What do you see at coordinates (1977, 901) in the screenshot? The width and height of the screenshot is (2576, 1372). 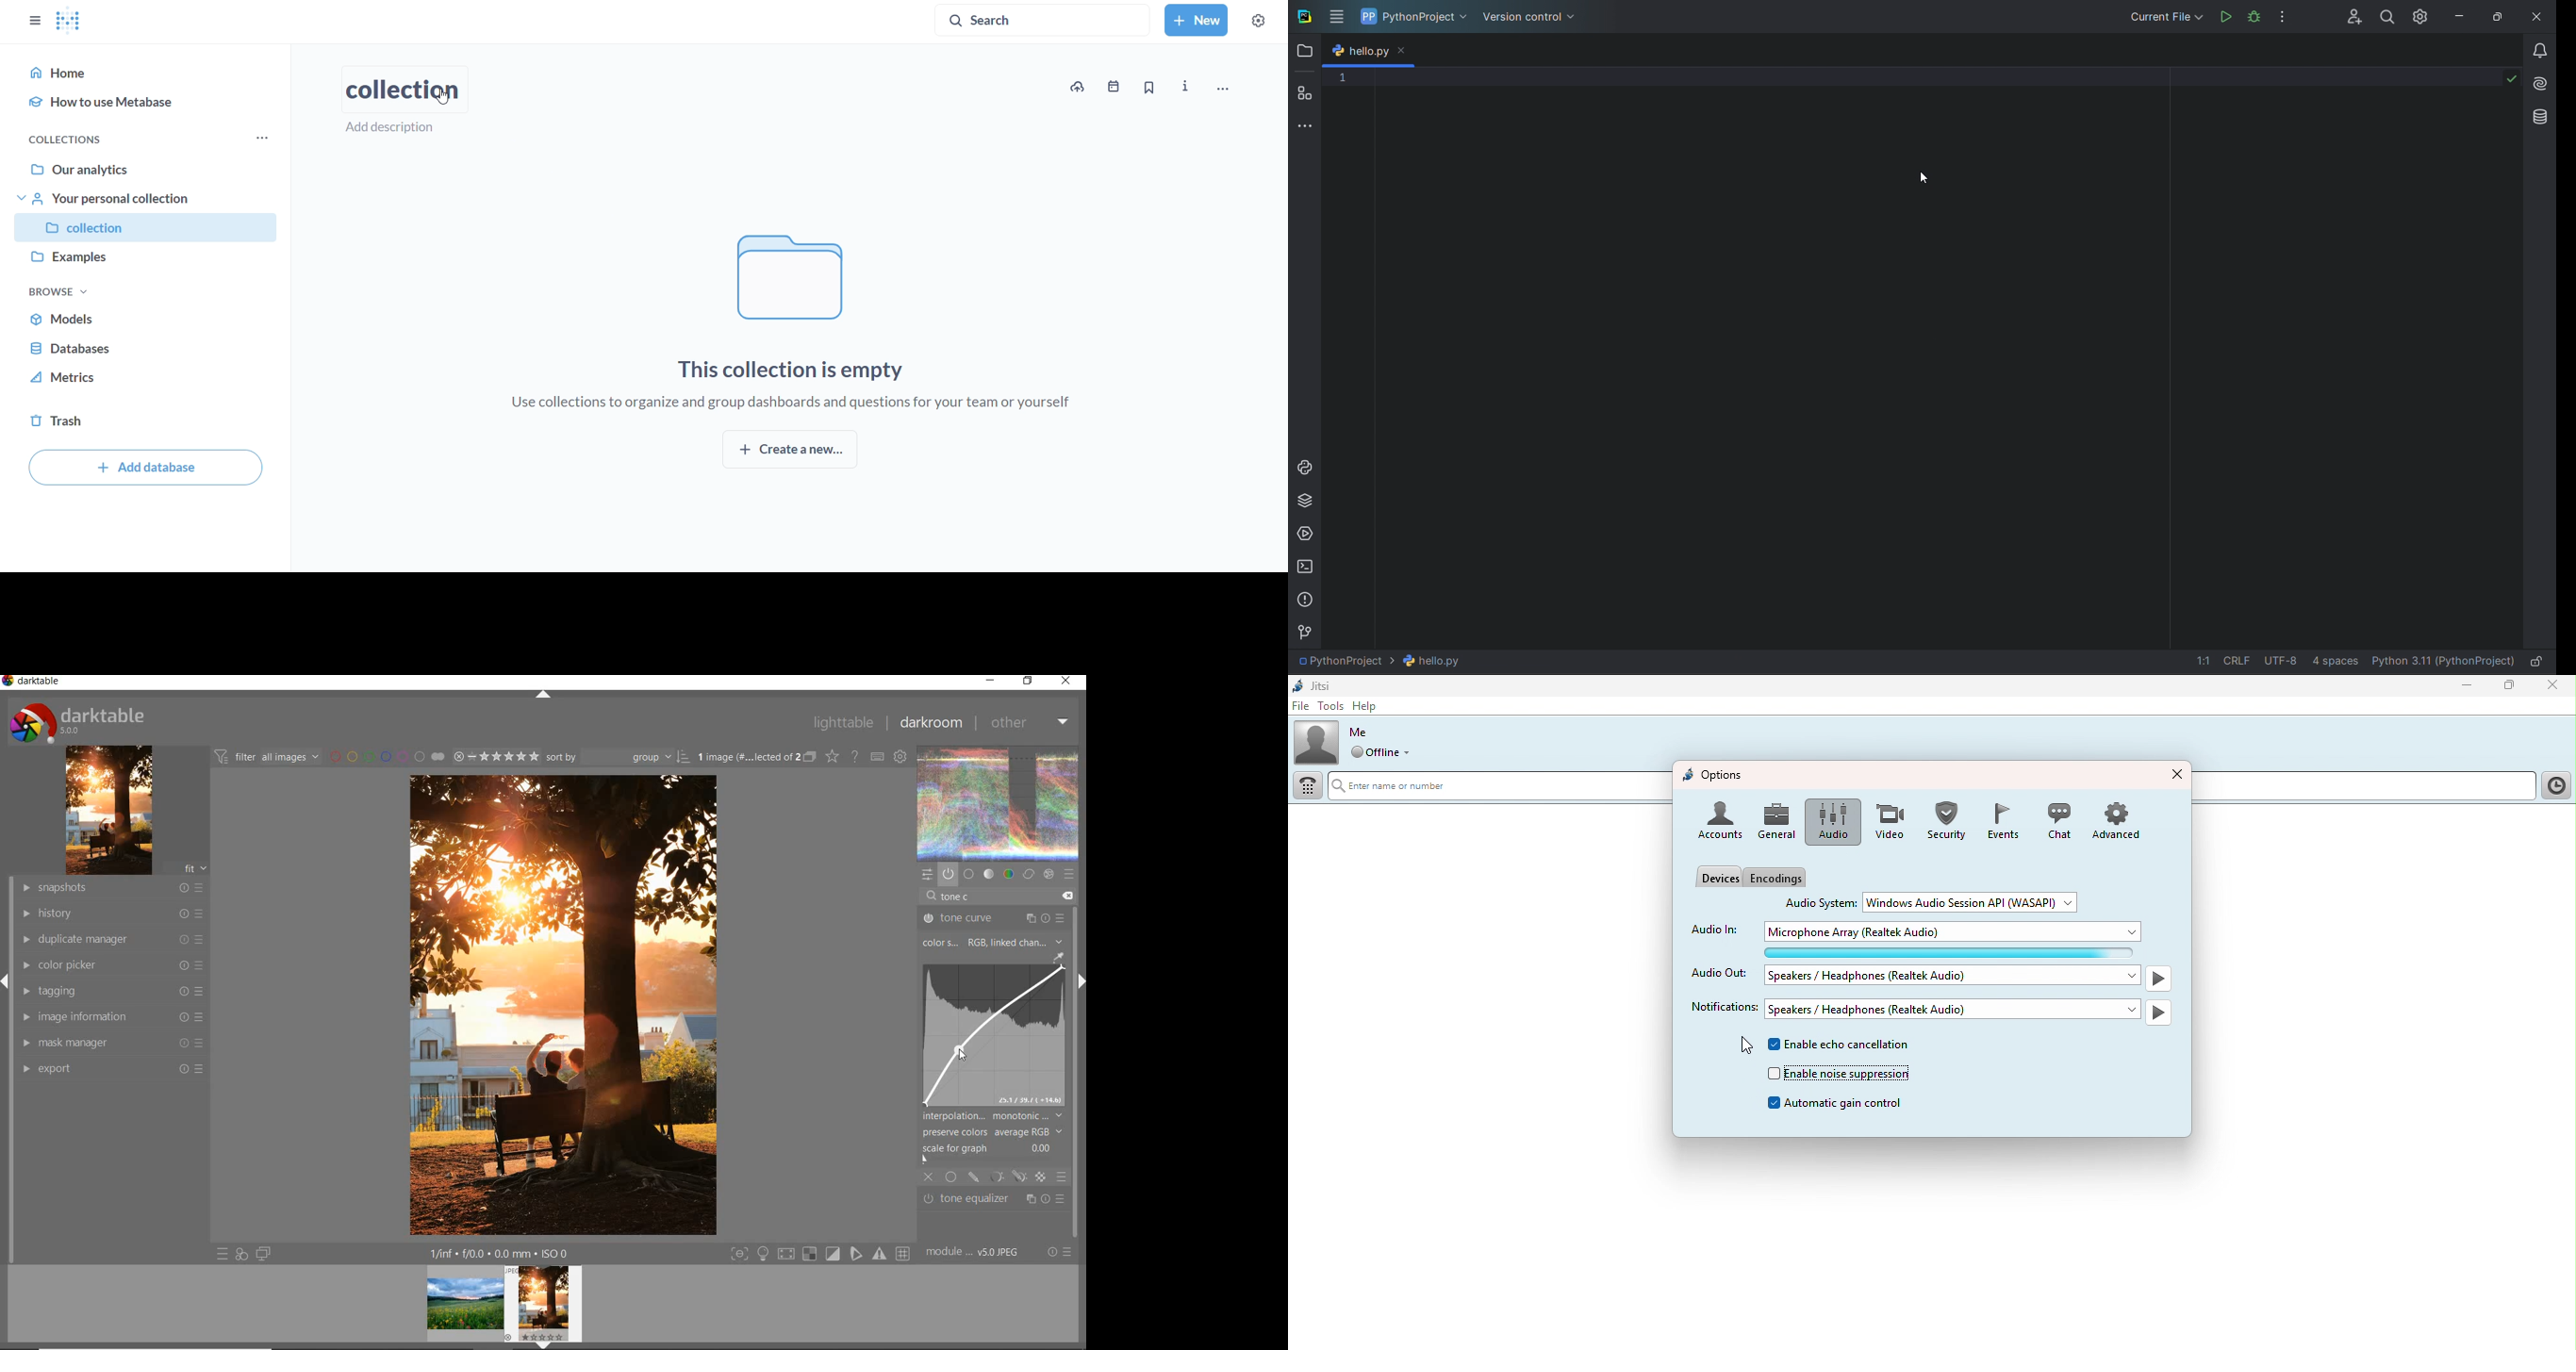 I see `Drop down menu` at bounding box center [1977, 901].